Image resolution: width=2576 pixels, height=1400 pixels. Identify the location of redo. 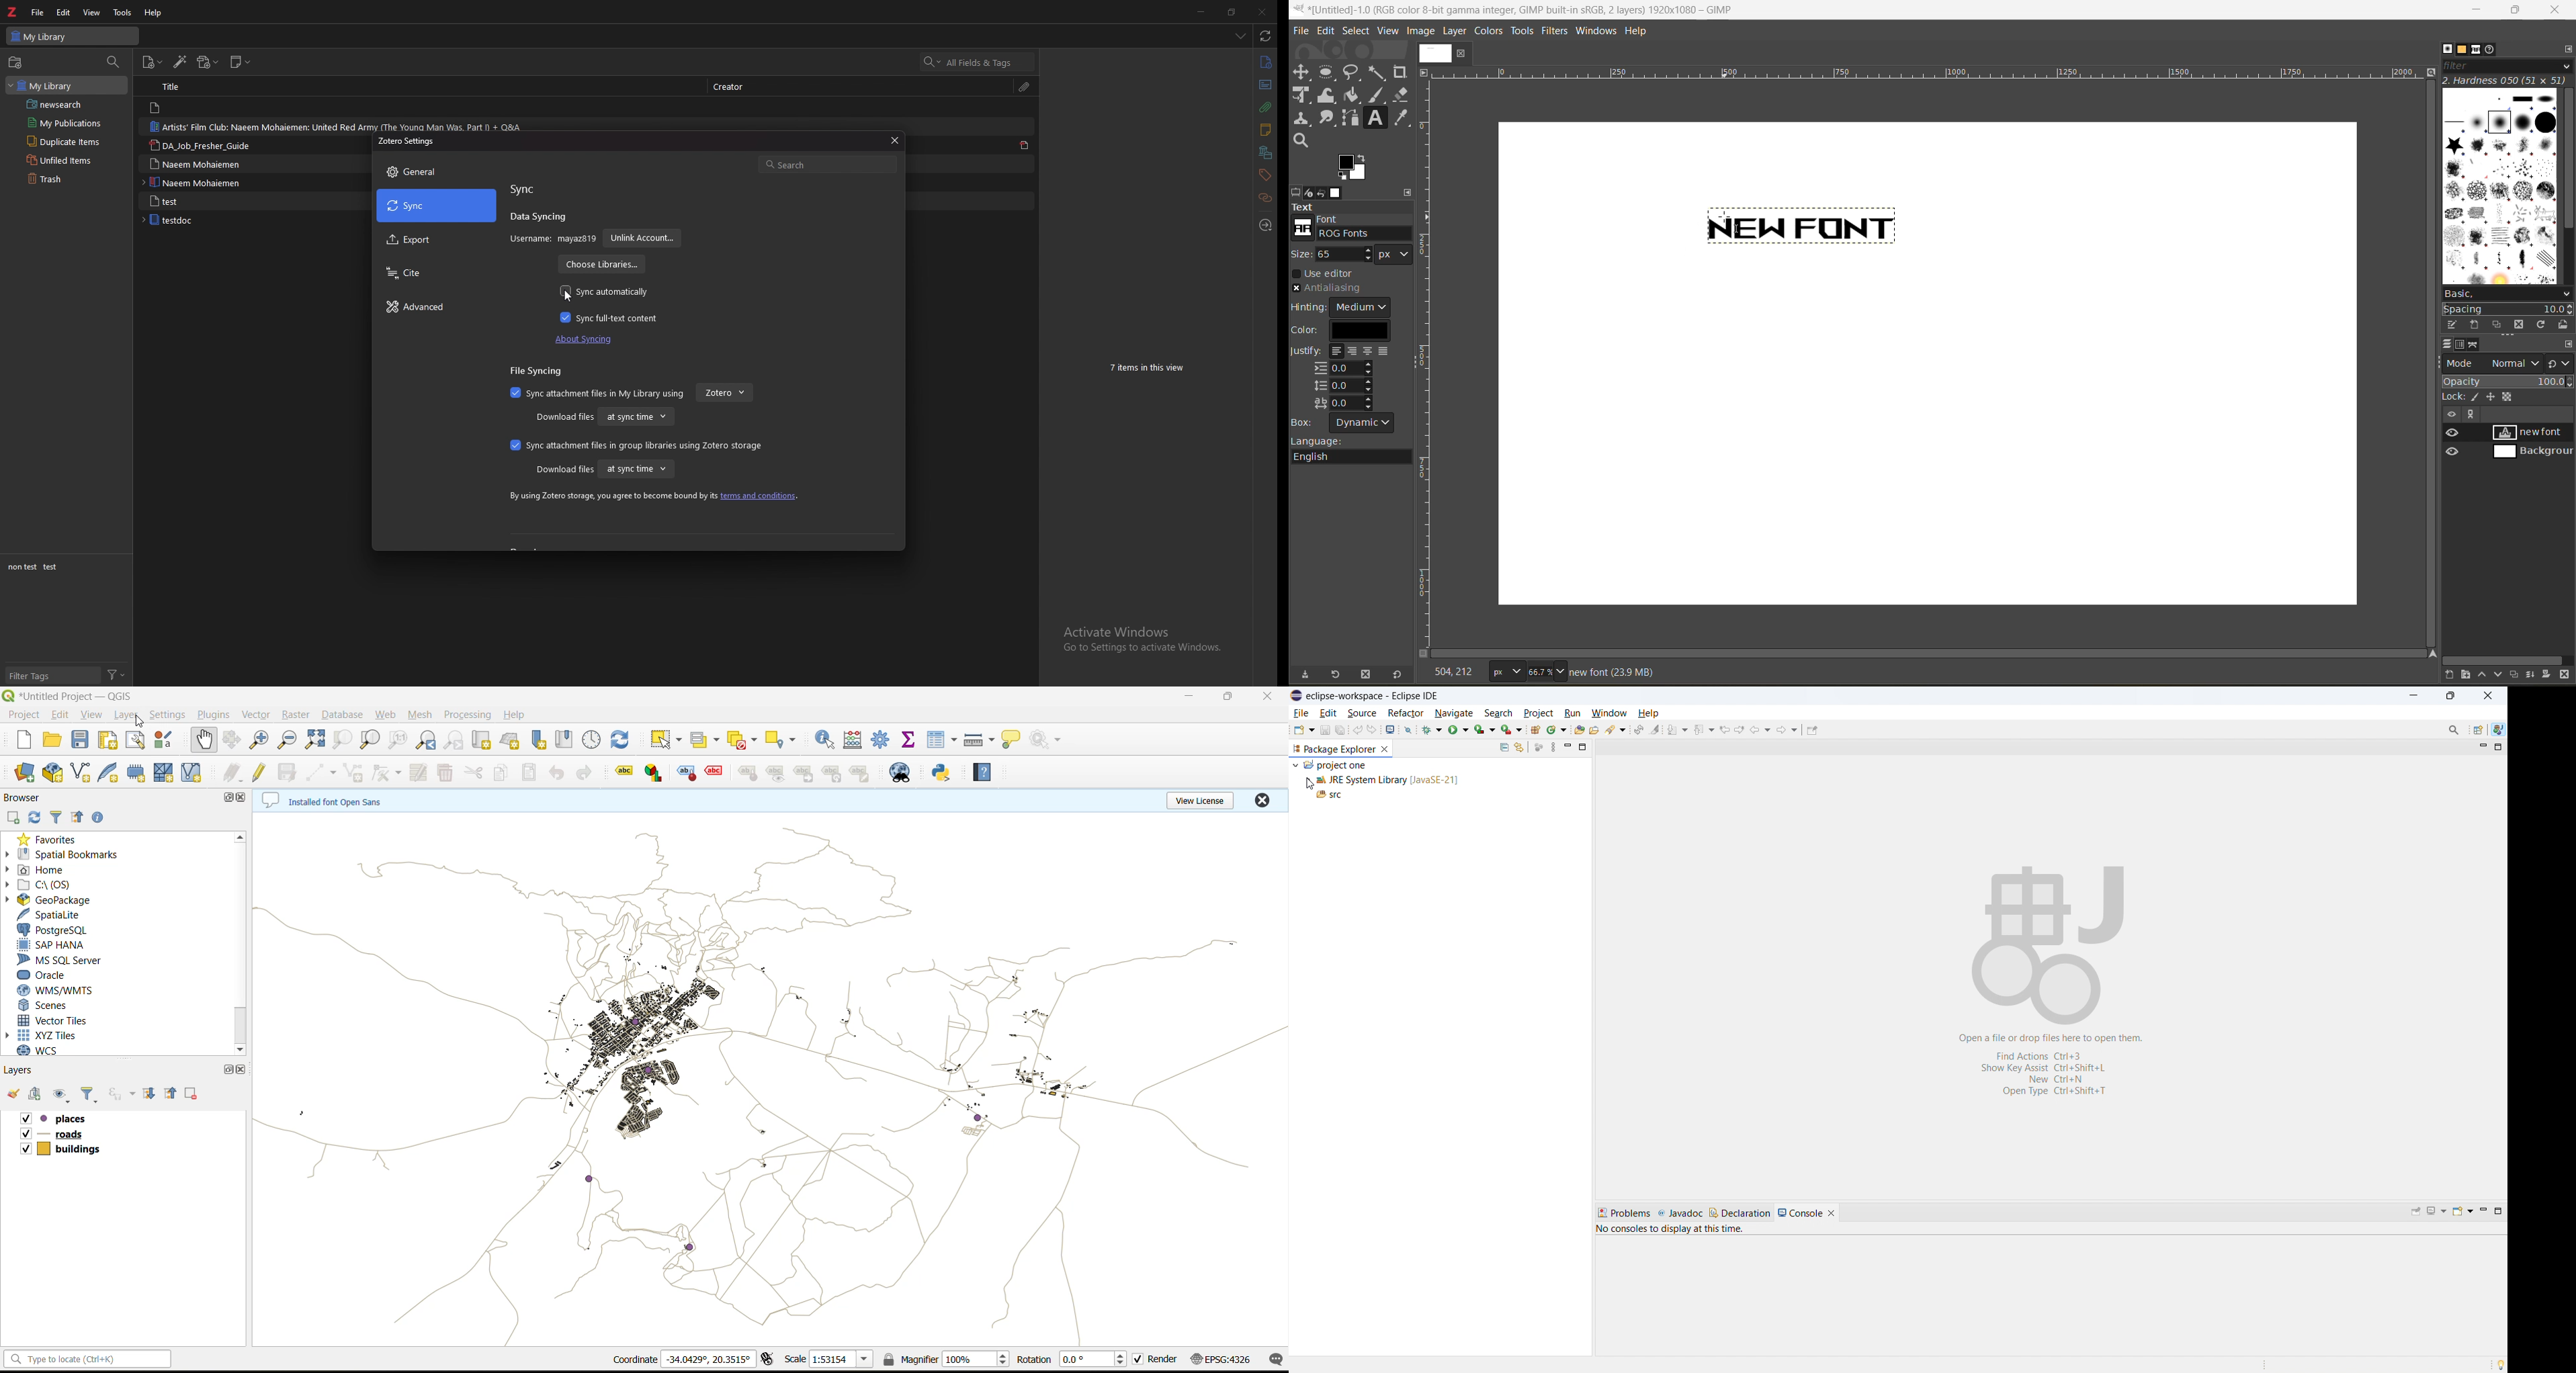
(589, 773).